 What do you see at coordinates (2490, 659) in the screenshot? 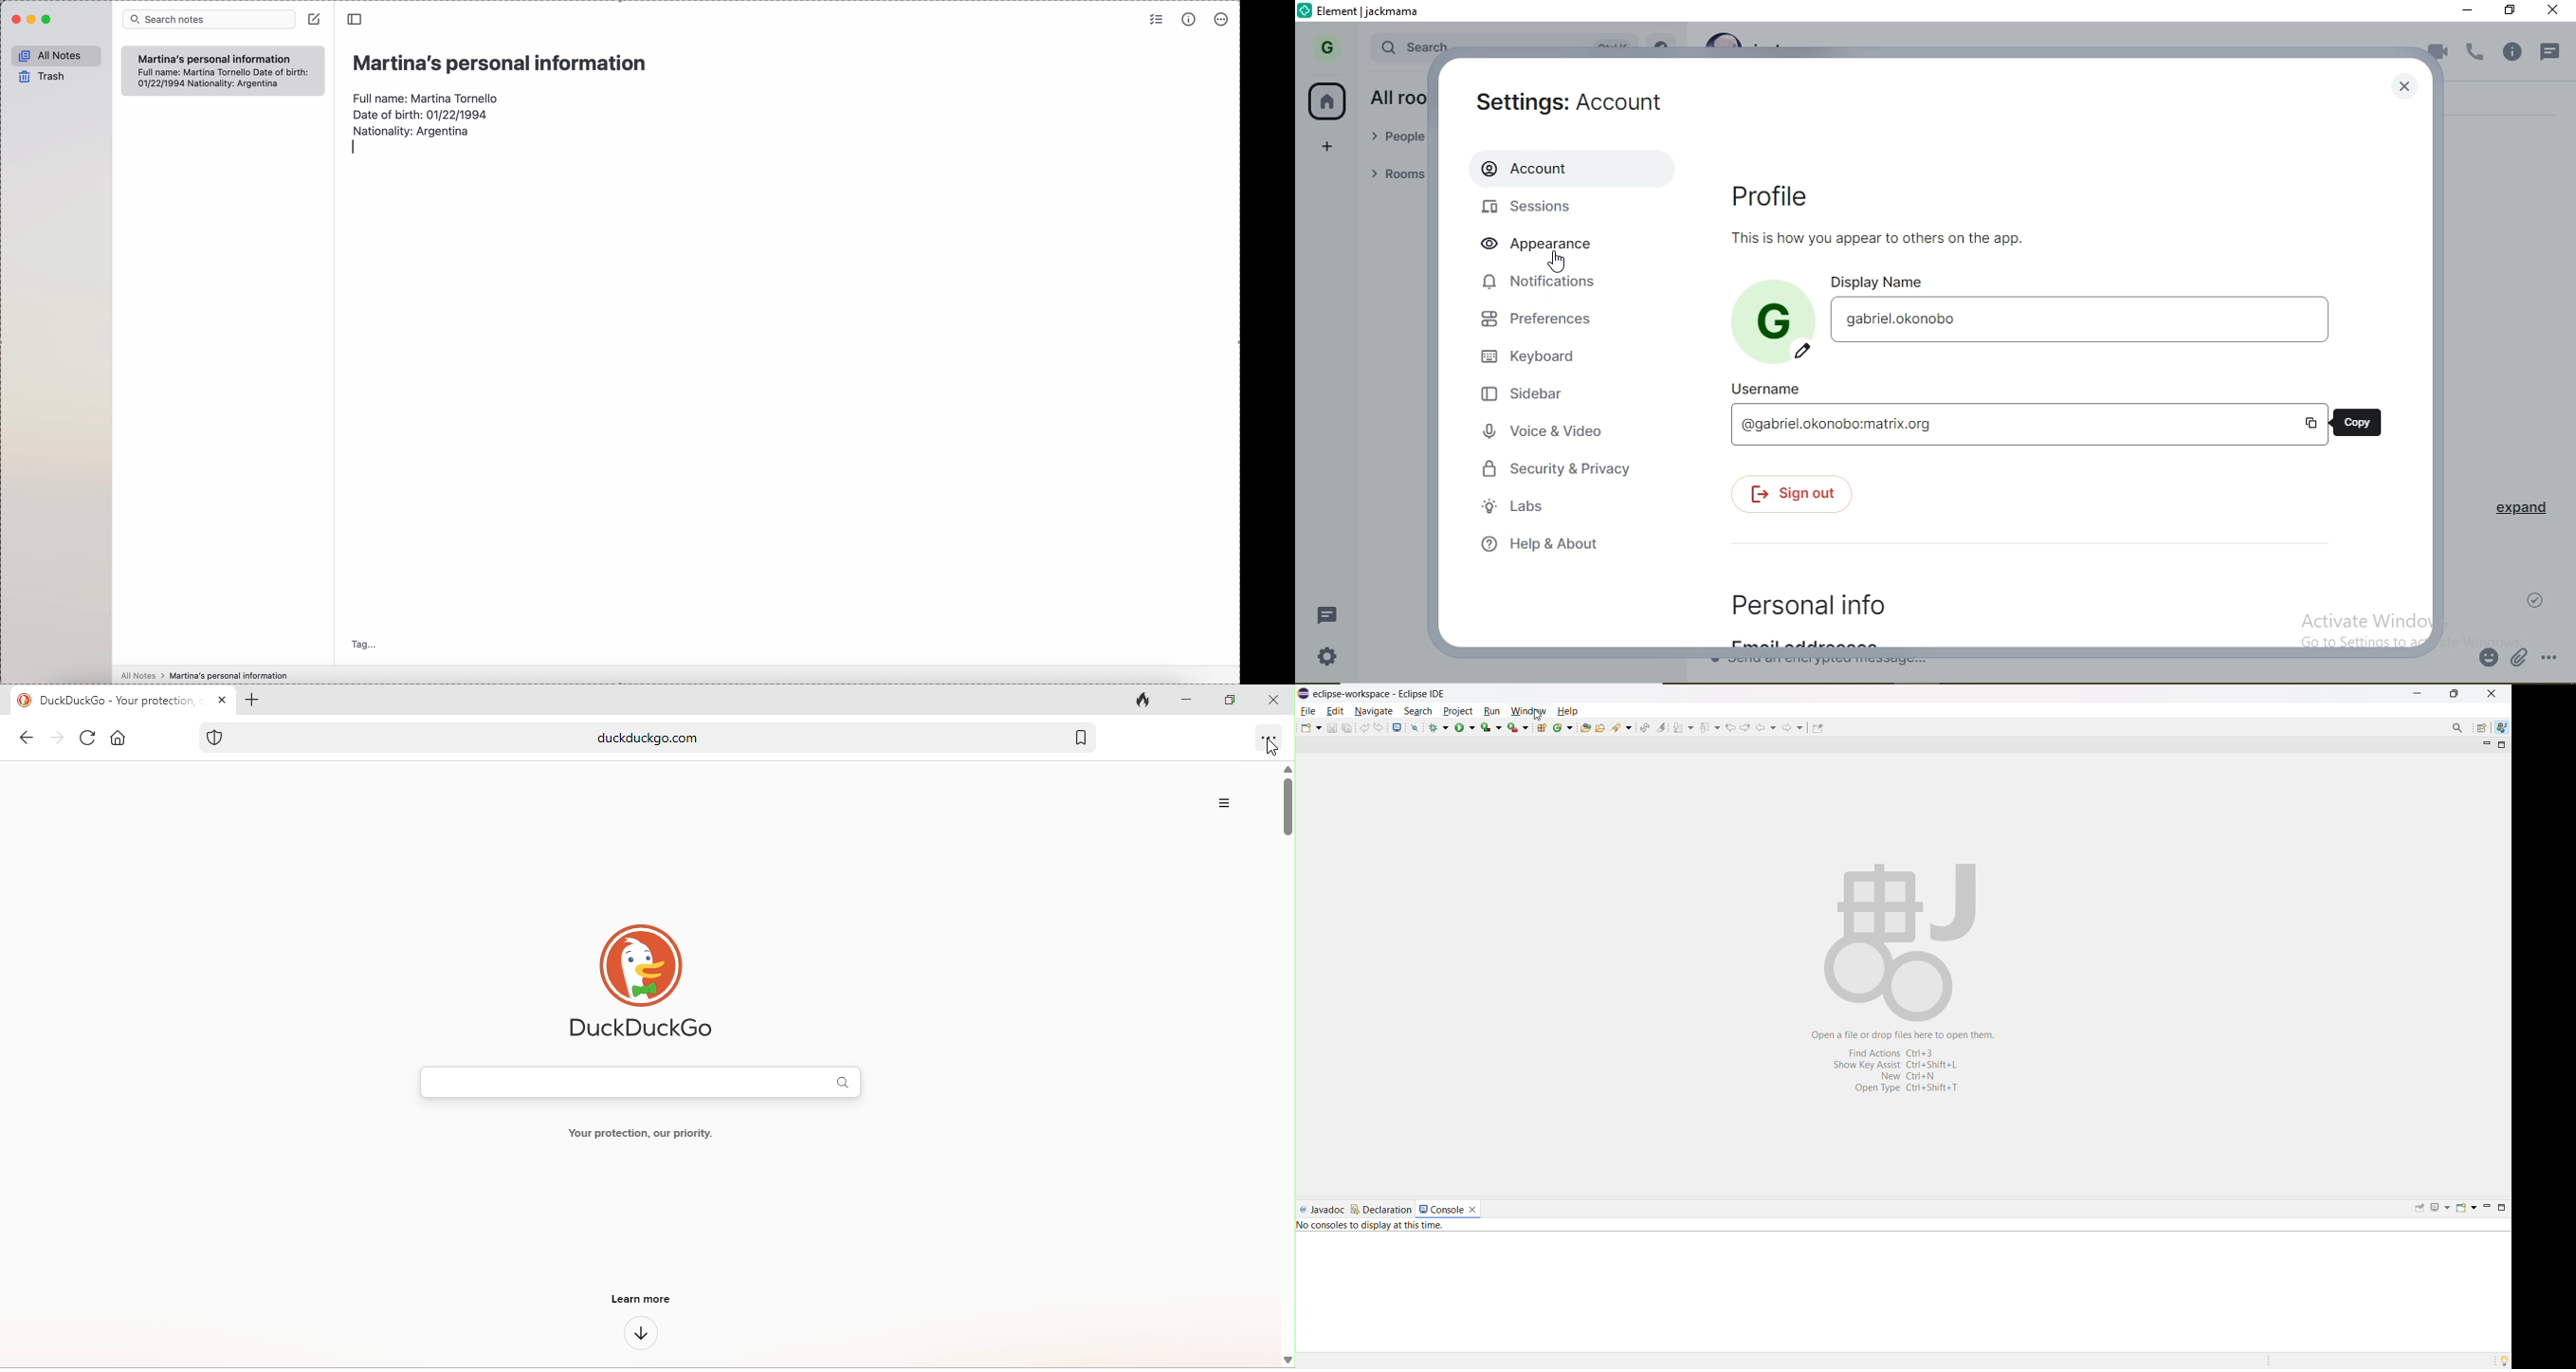
I see `emoji` at bounding box center [2490, 659].